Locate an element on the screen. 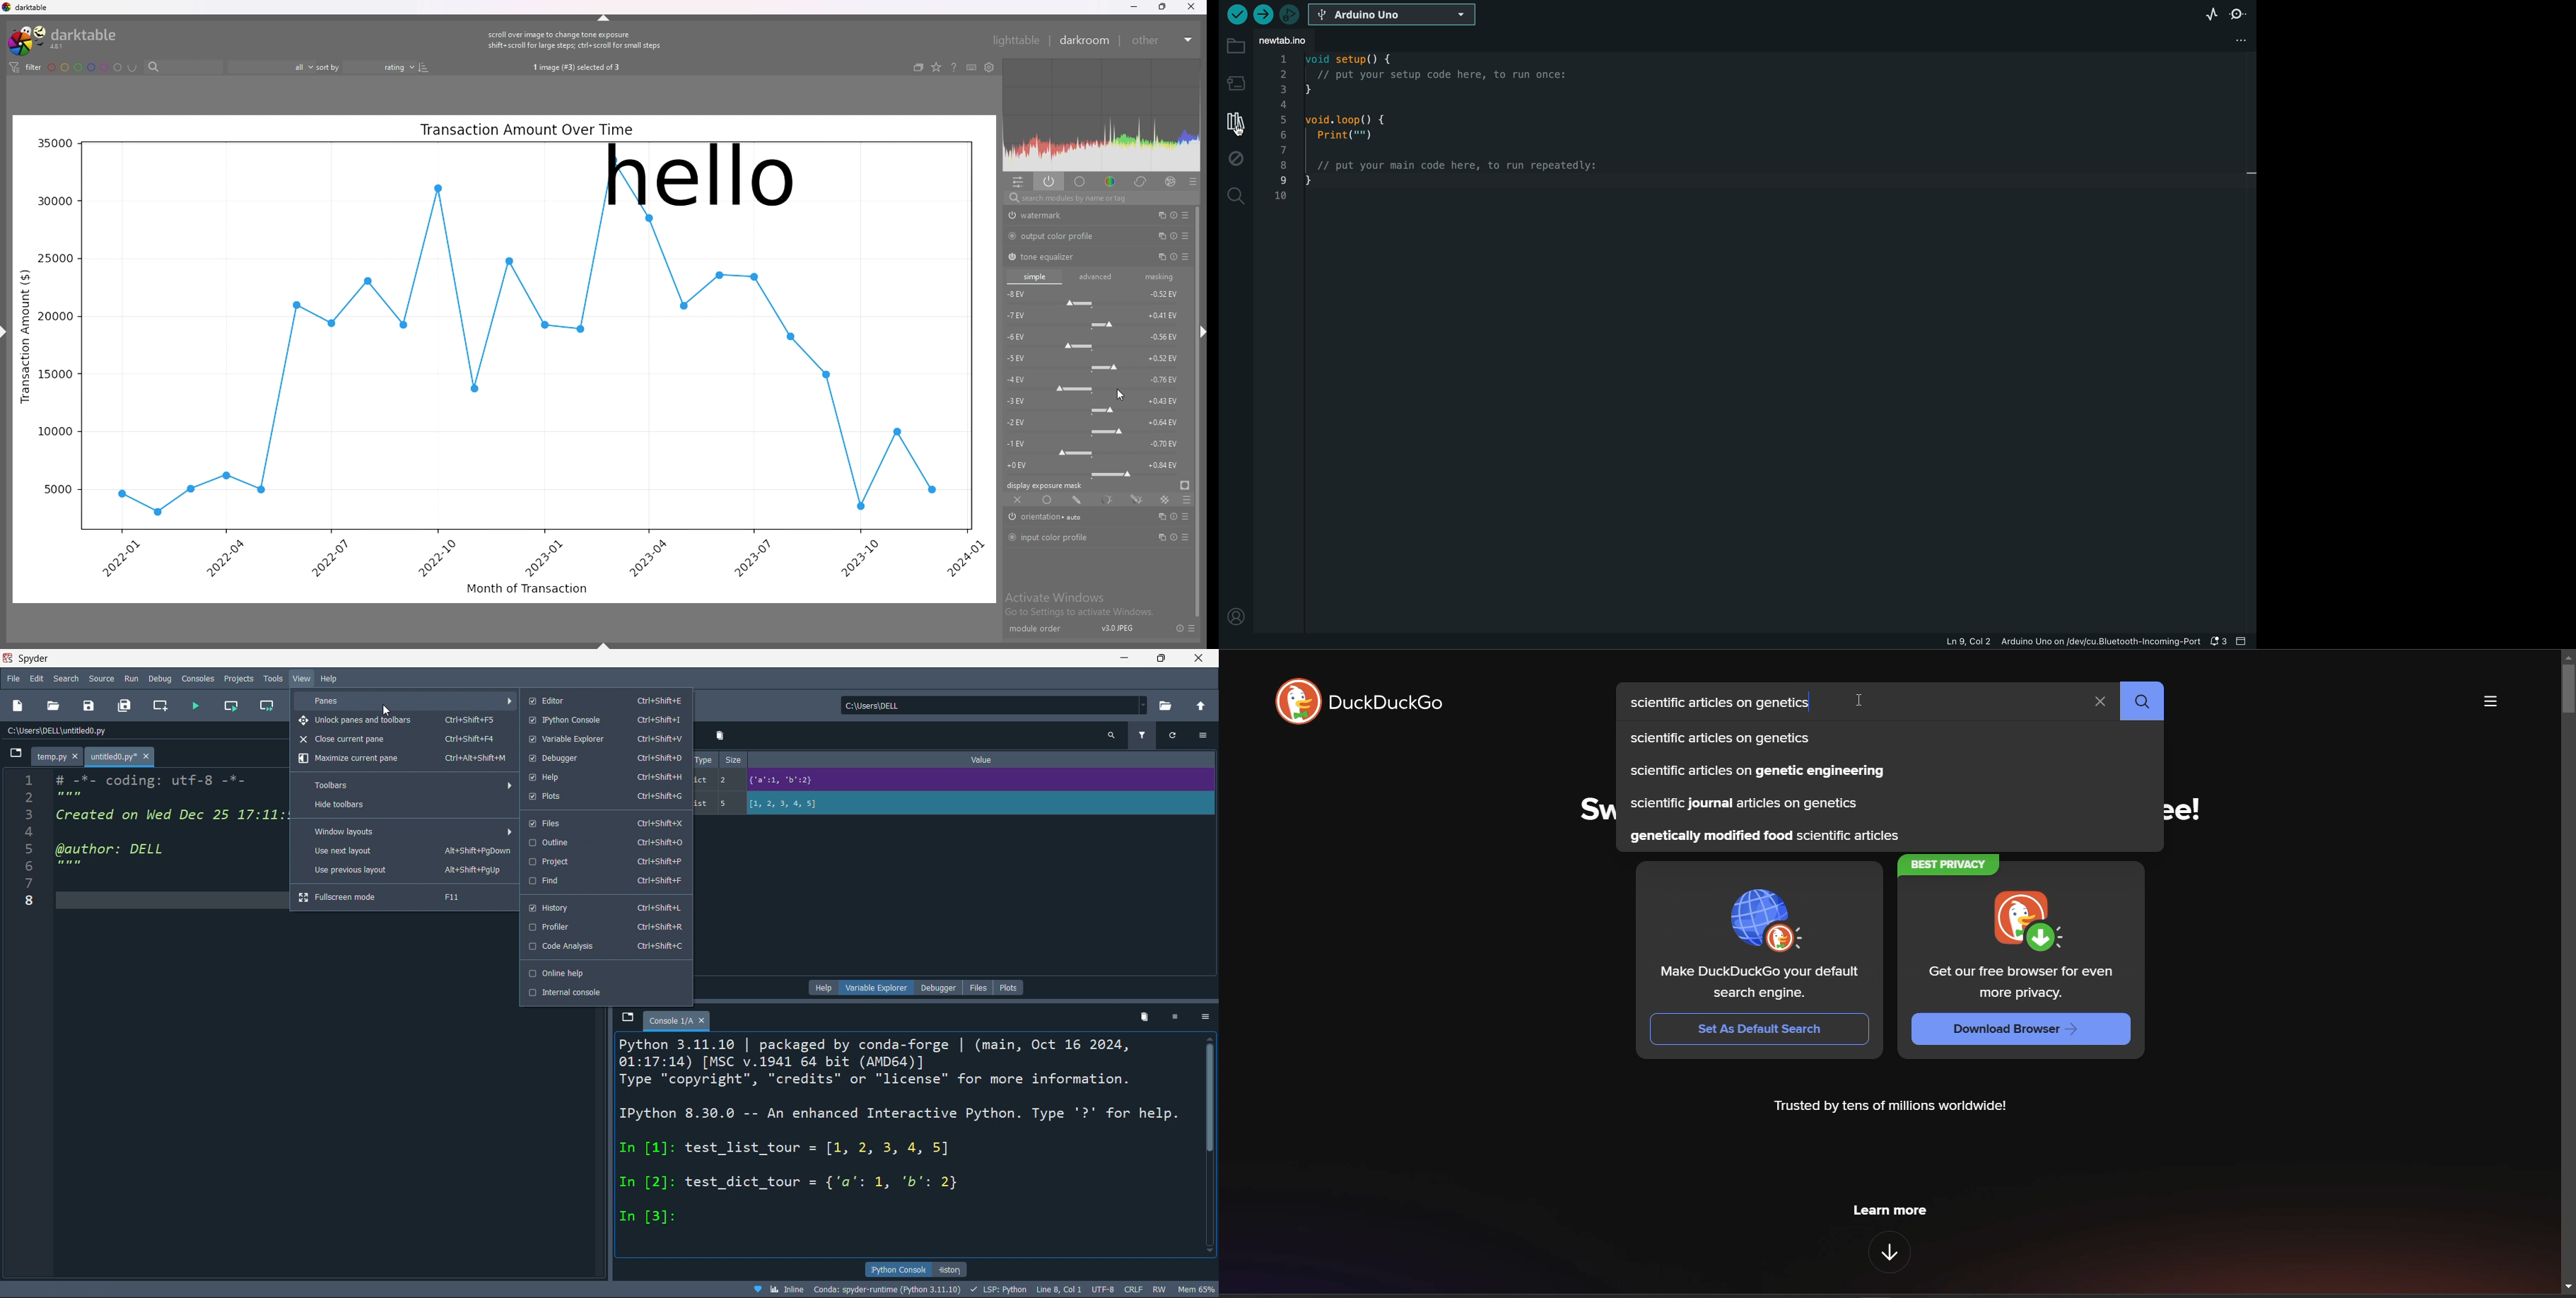 Image resolution: width=2576 pixels, height=1316 pixels. debug is located at coordinates (159, 678).